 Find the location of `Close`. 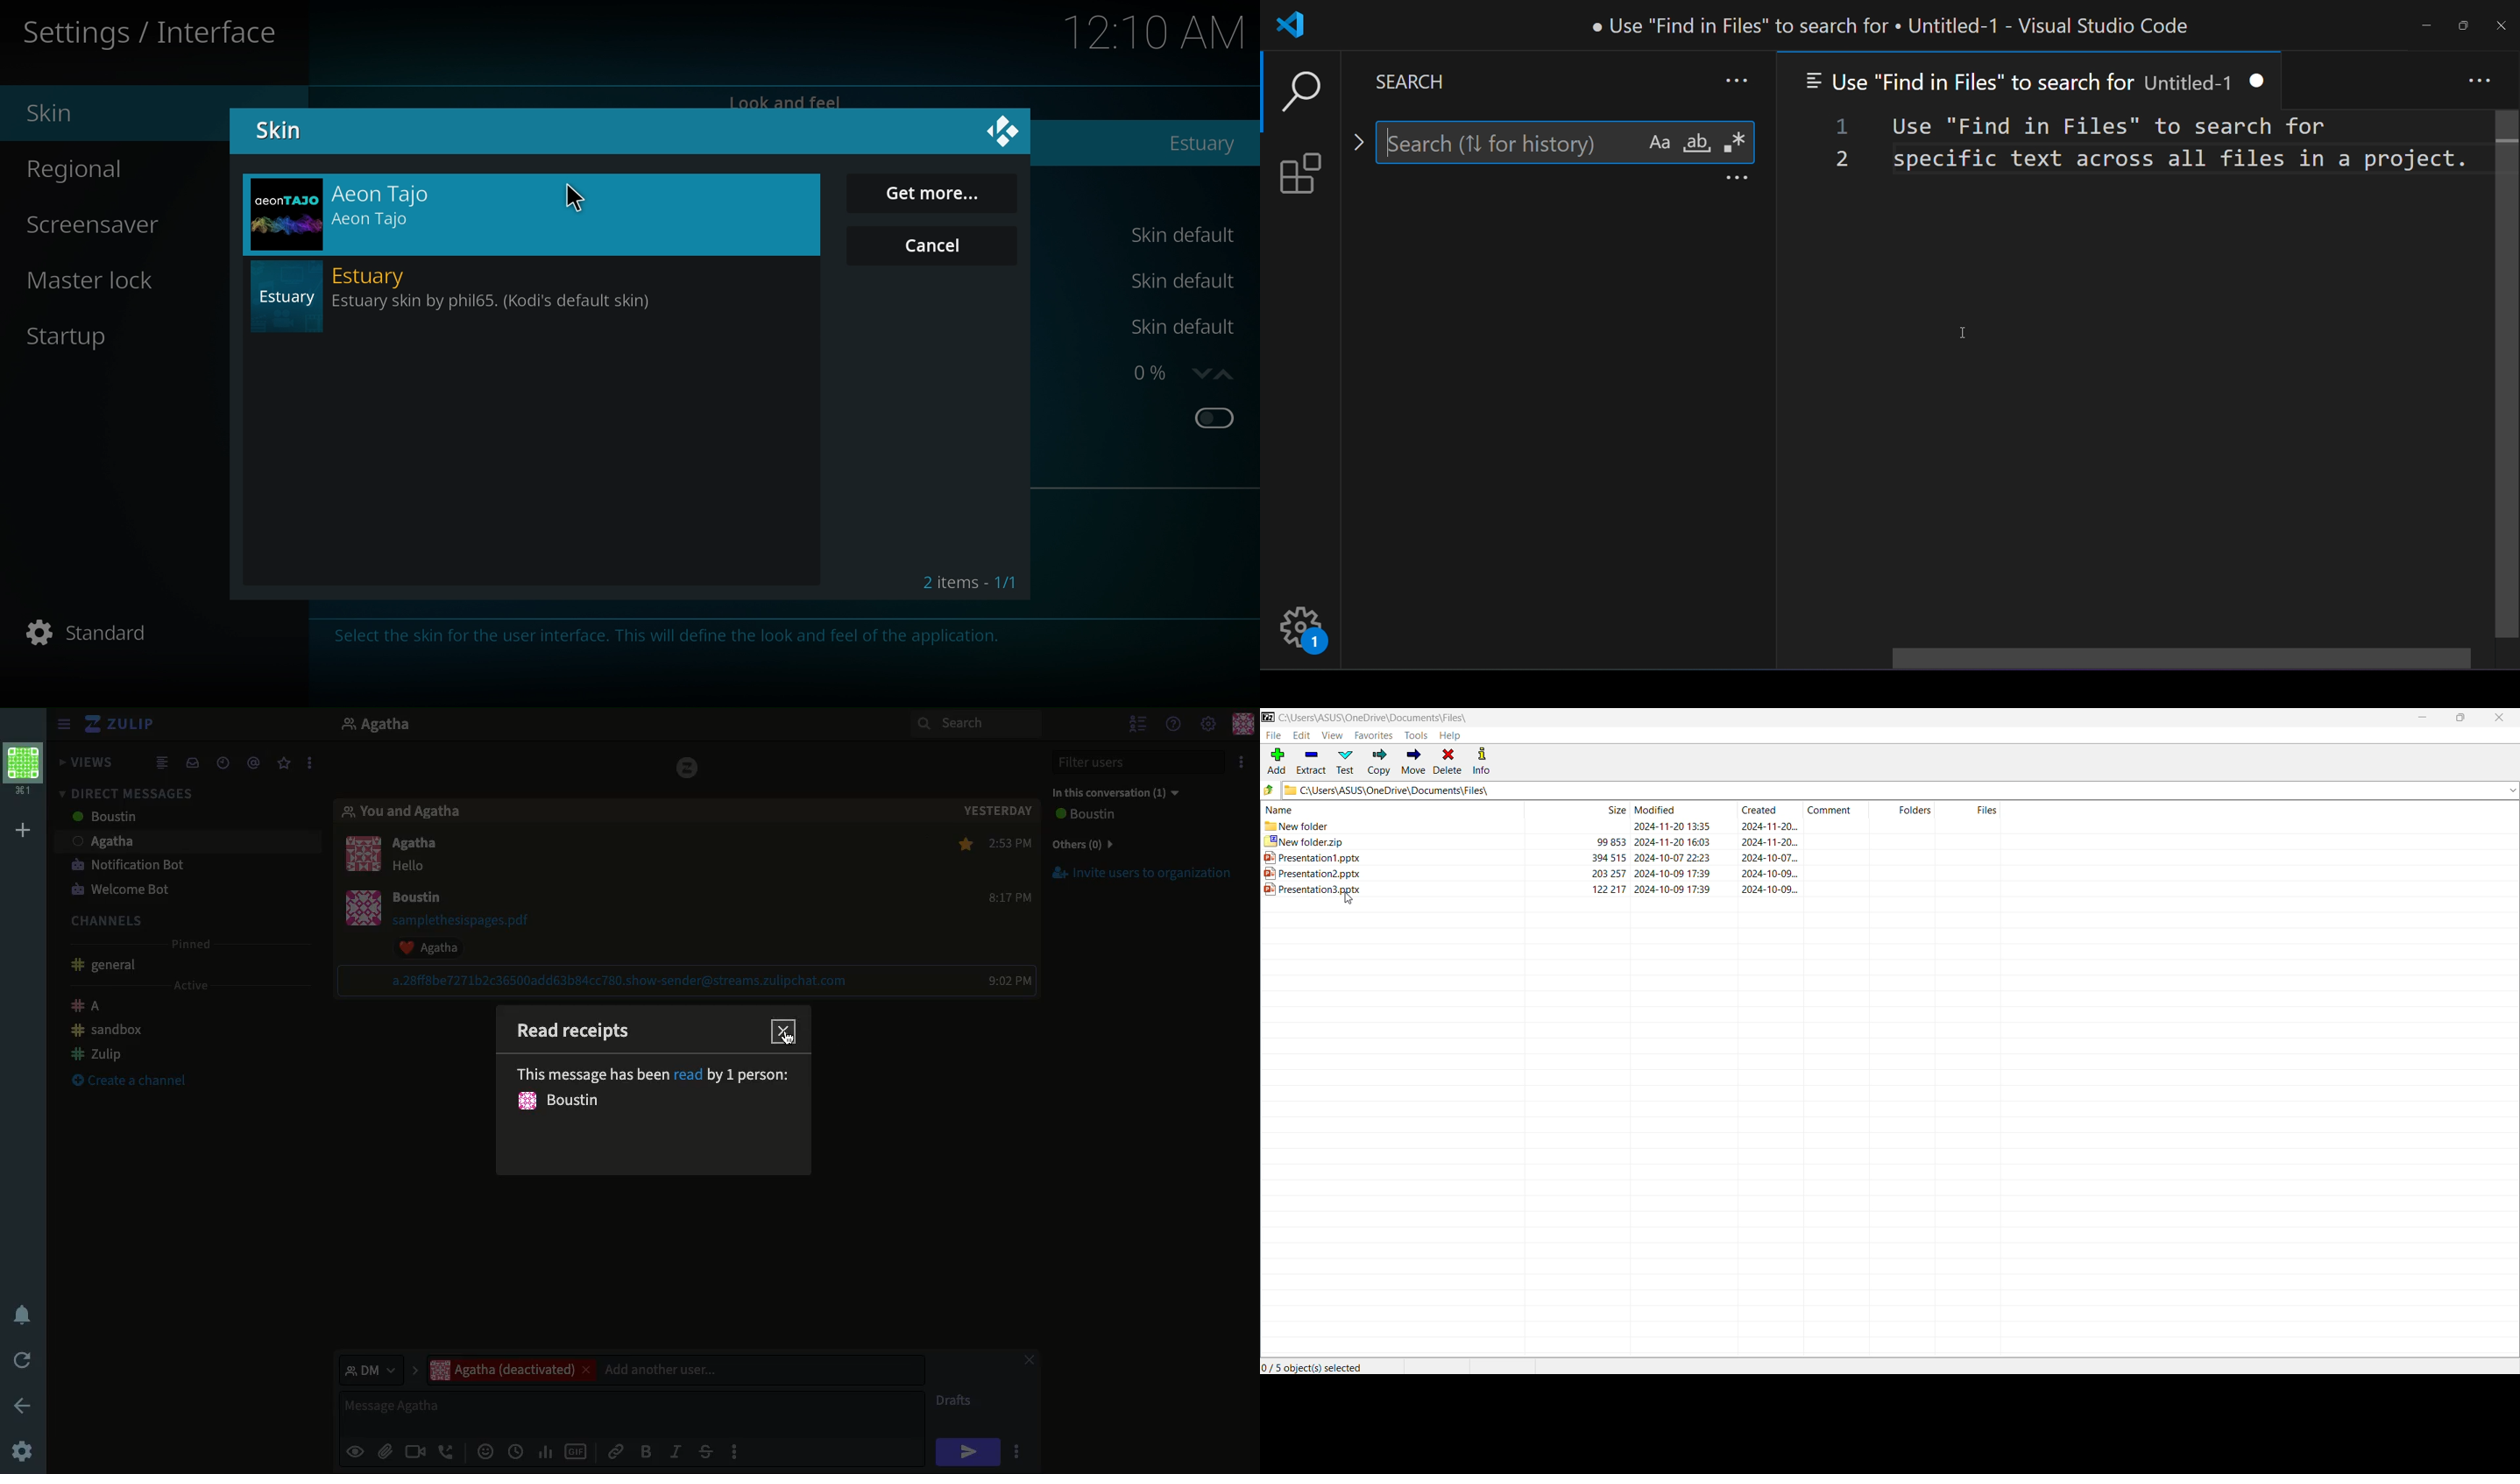

Close is located at coordinates (1029, 1362).